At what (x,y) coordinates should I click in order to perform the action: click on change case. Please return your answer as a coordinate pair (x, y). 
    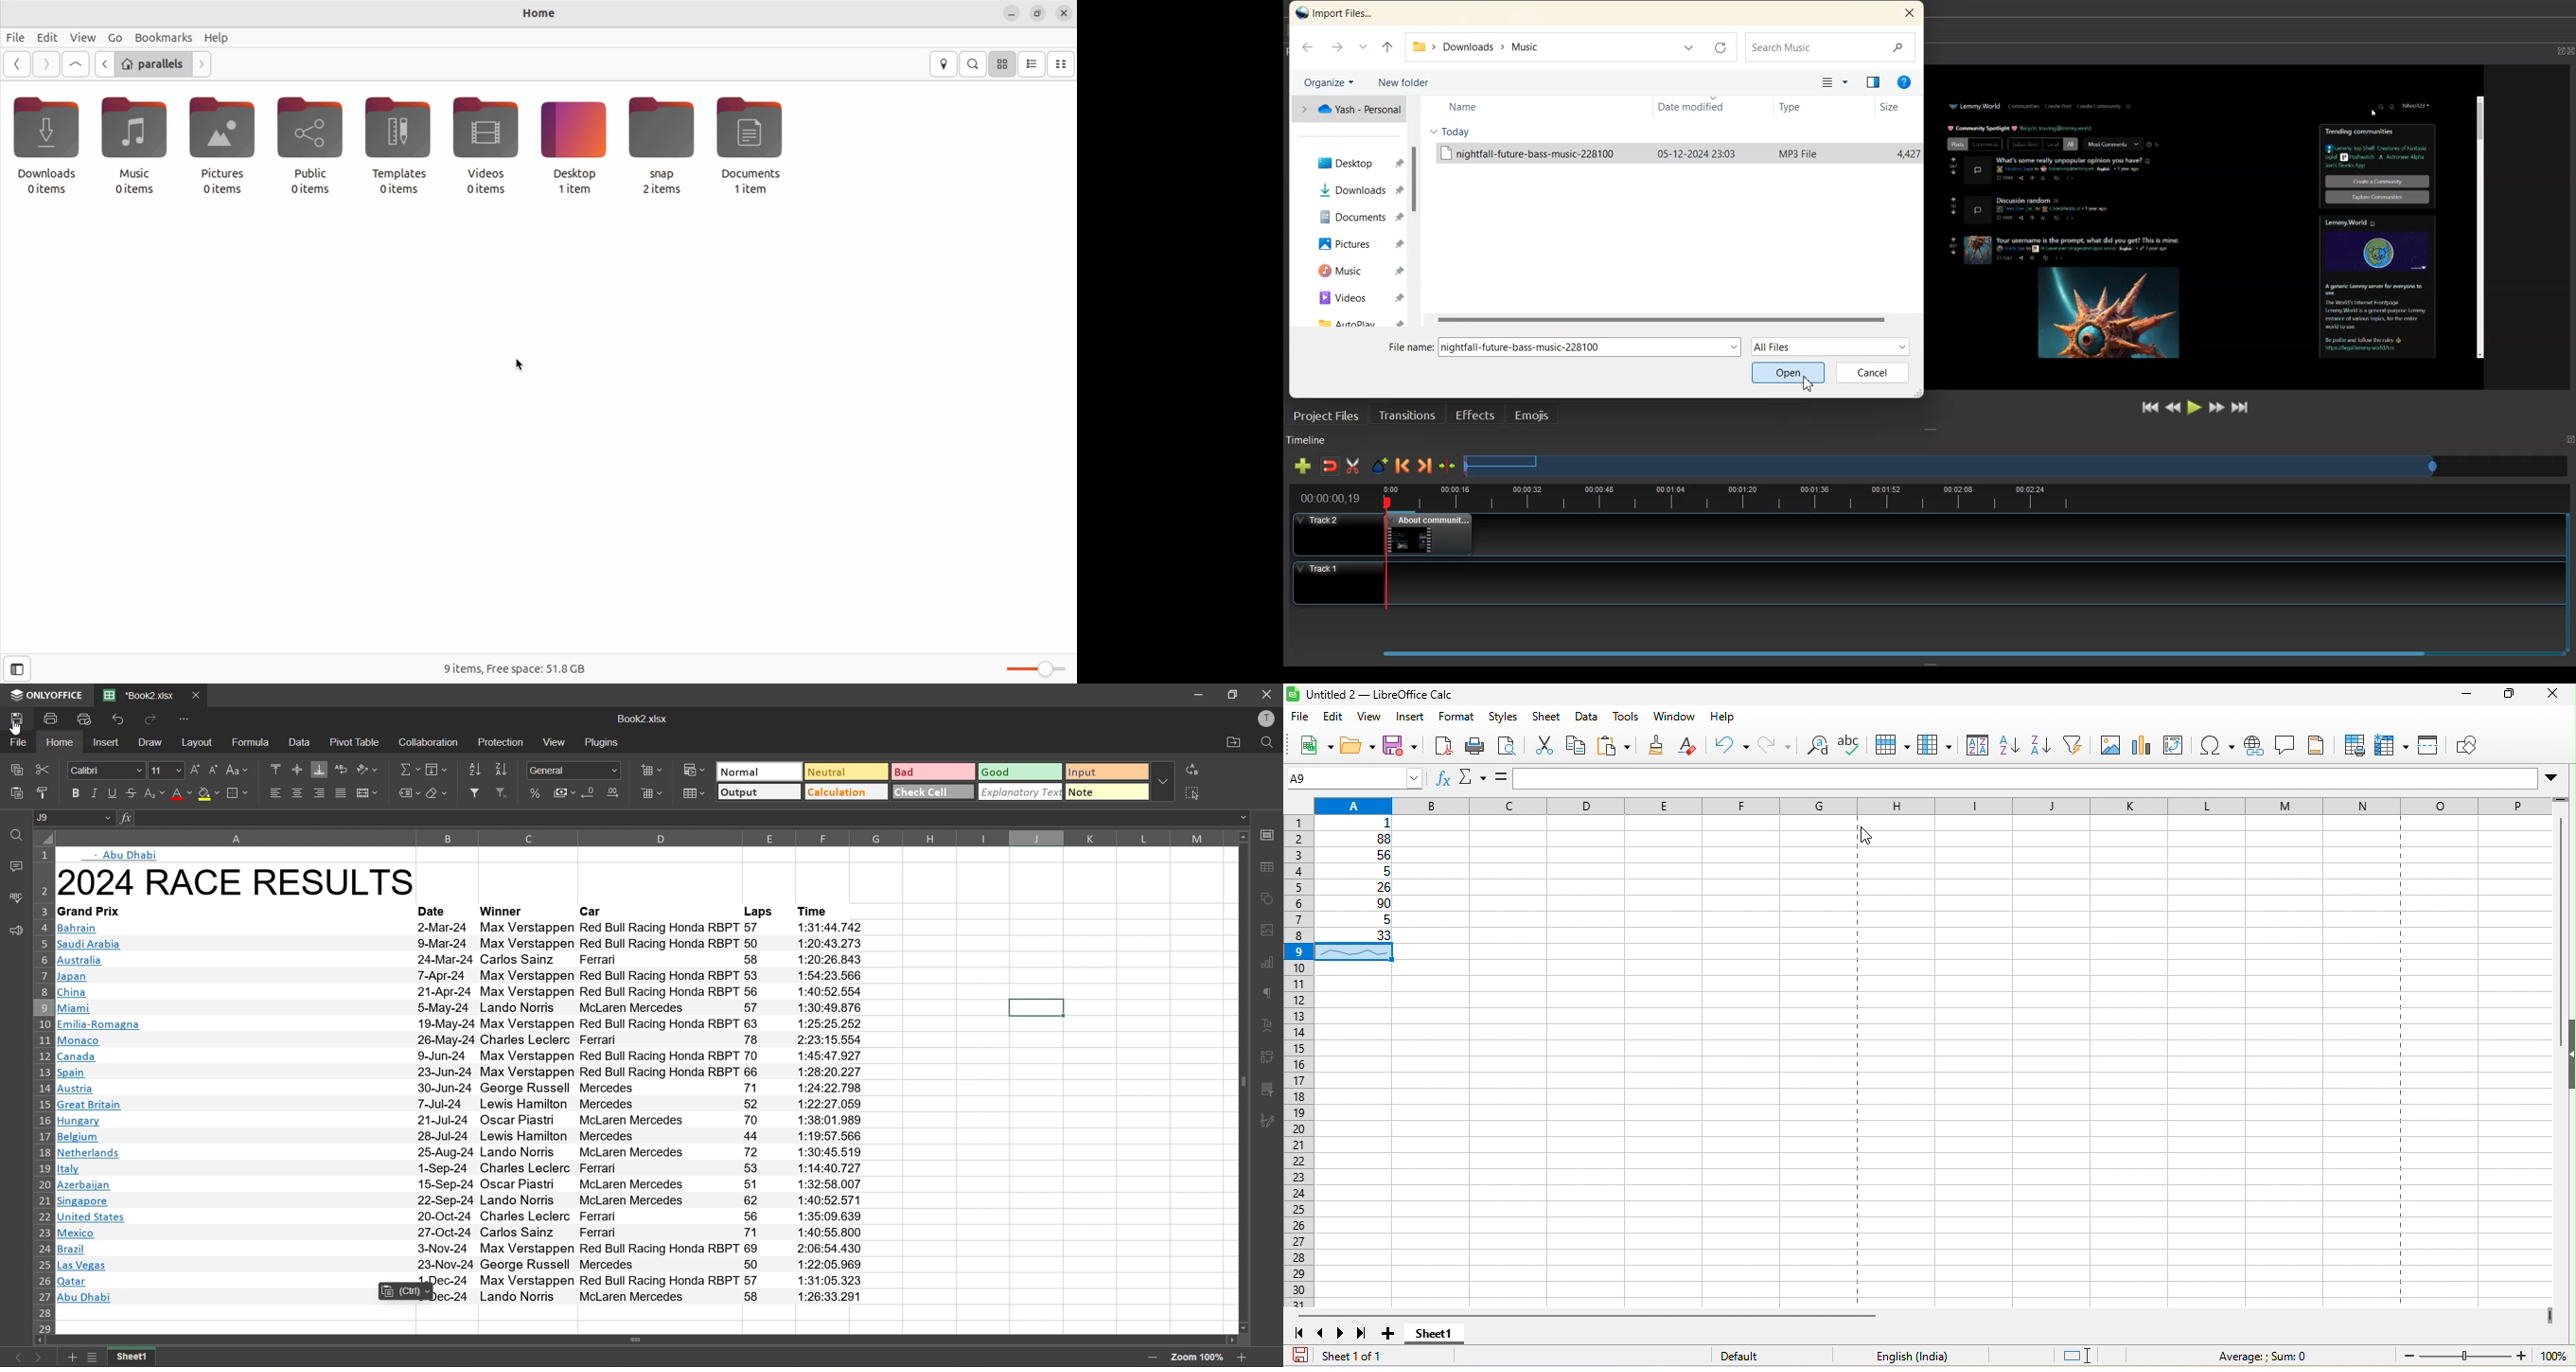
    Looking at the image, I should click on (241, 767).